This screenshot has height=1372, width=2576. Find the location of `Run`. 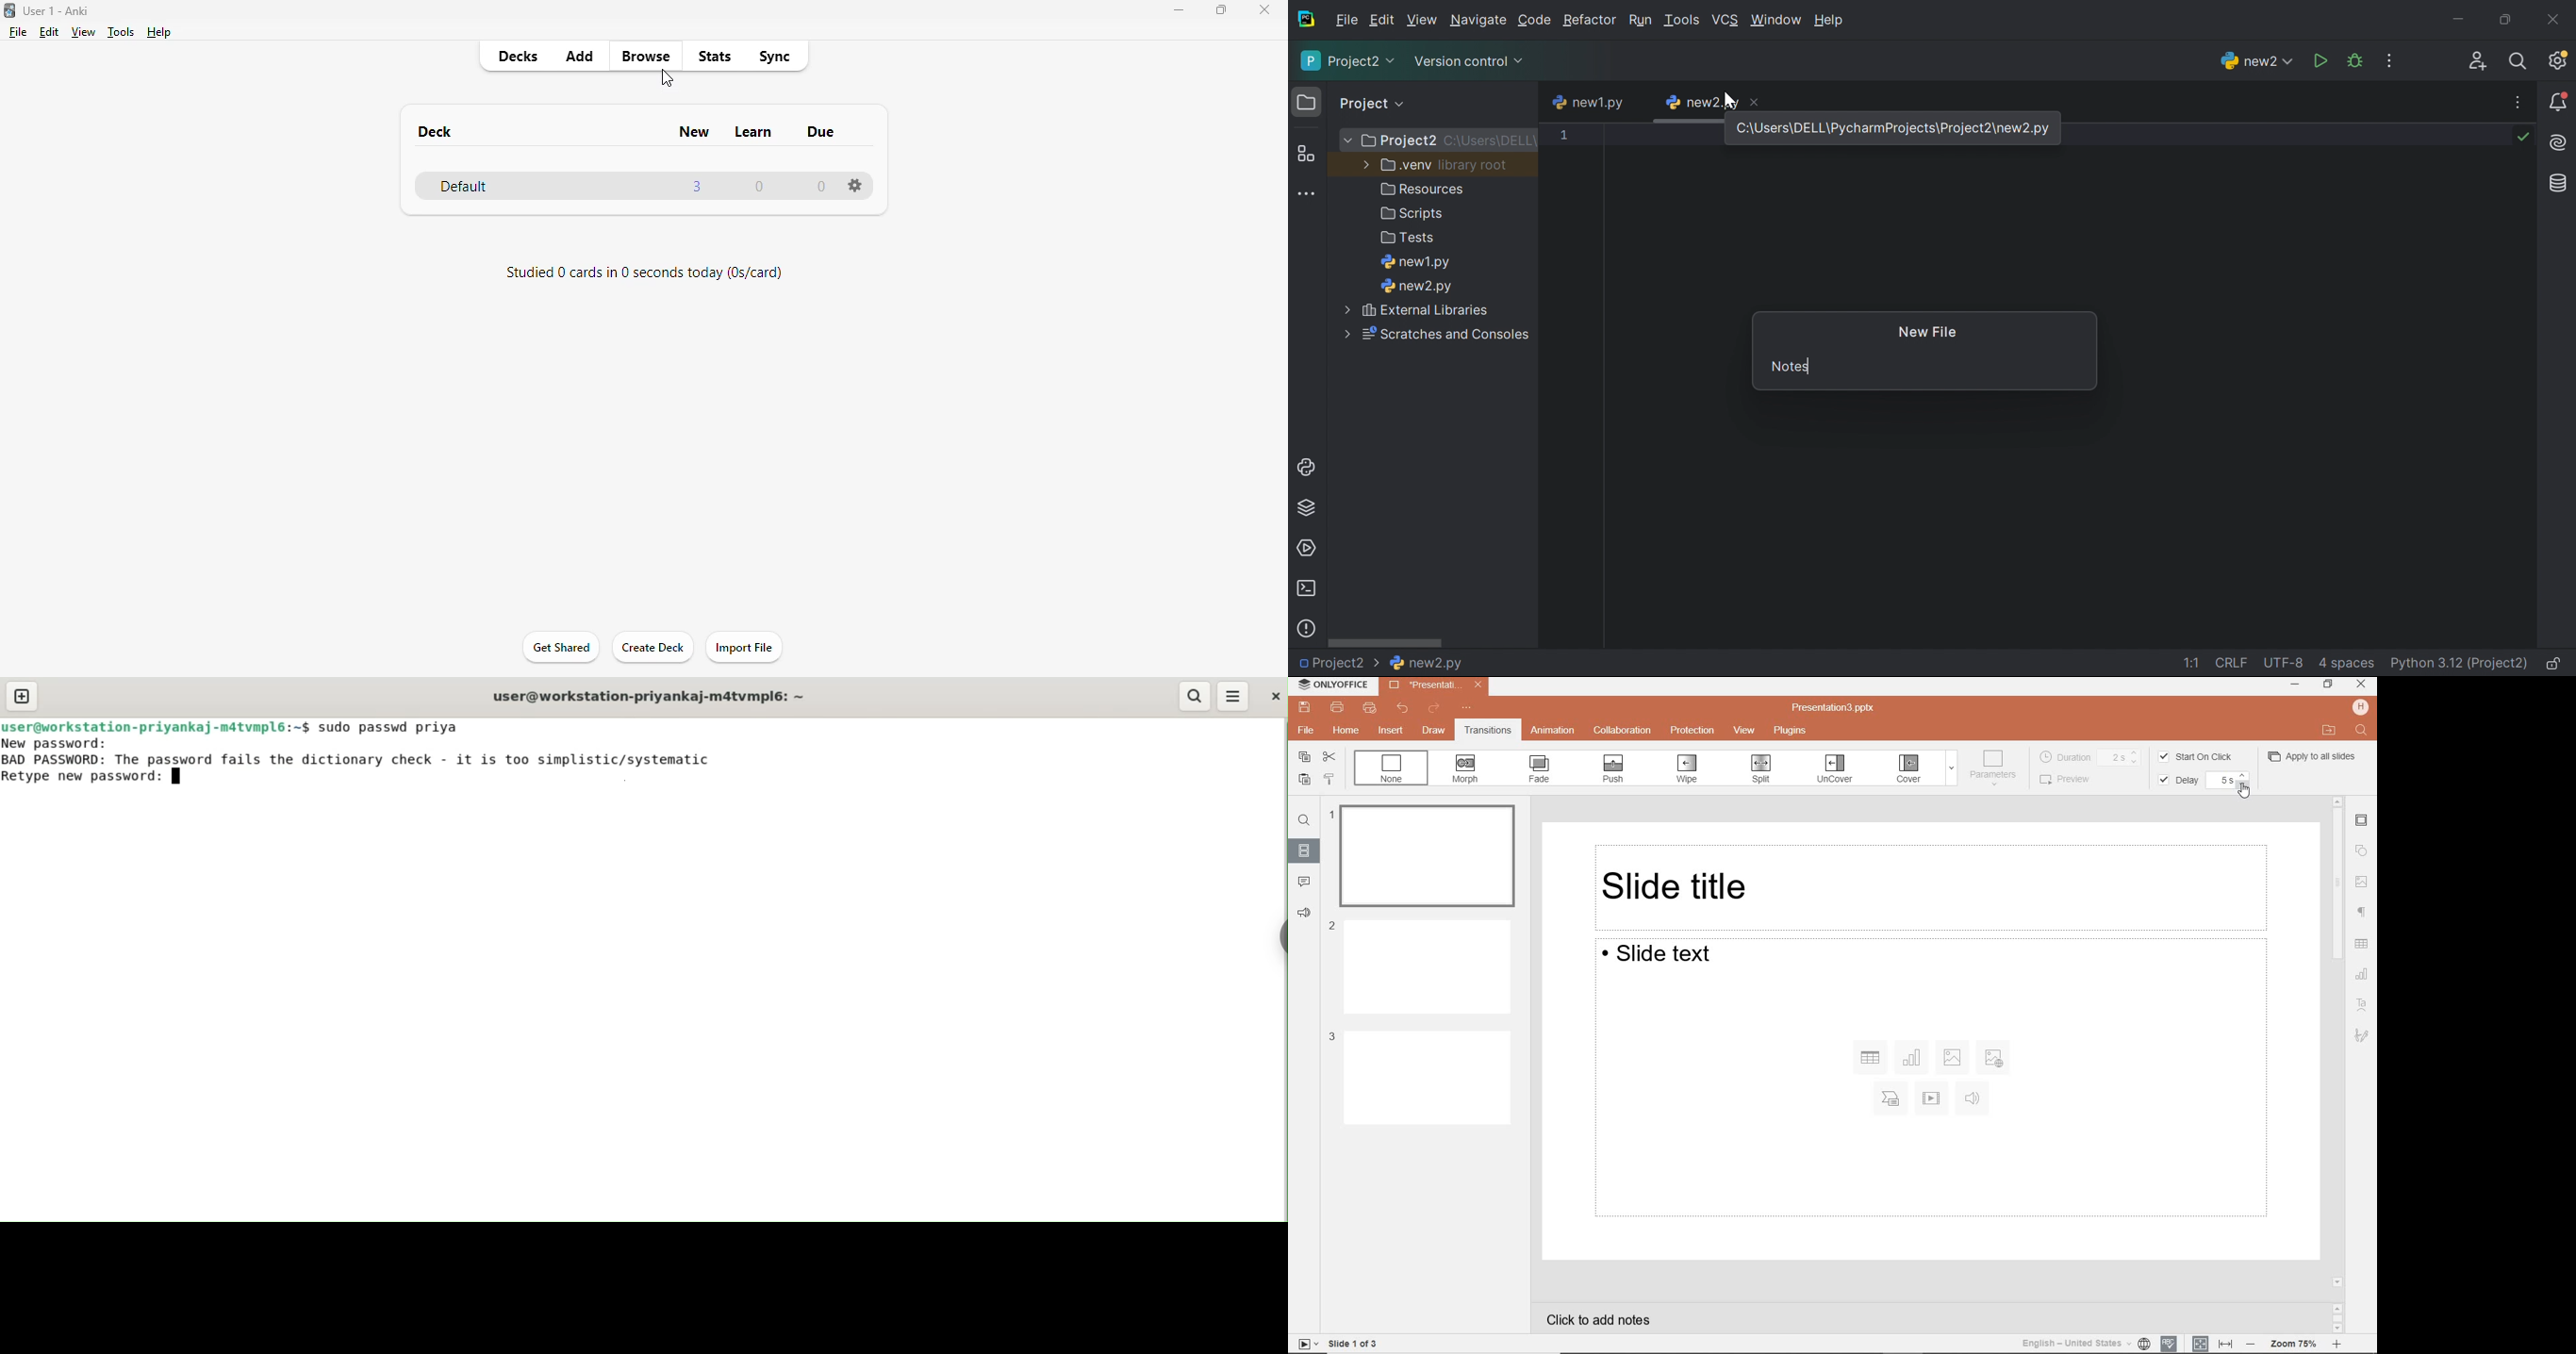

Run is located at coordinates (1640, 20).